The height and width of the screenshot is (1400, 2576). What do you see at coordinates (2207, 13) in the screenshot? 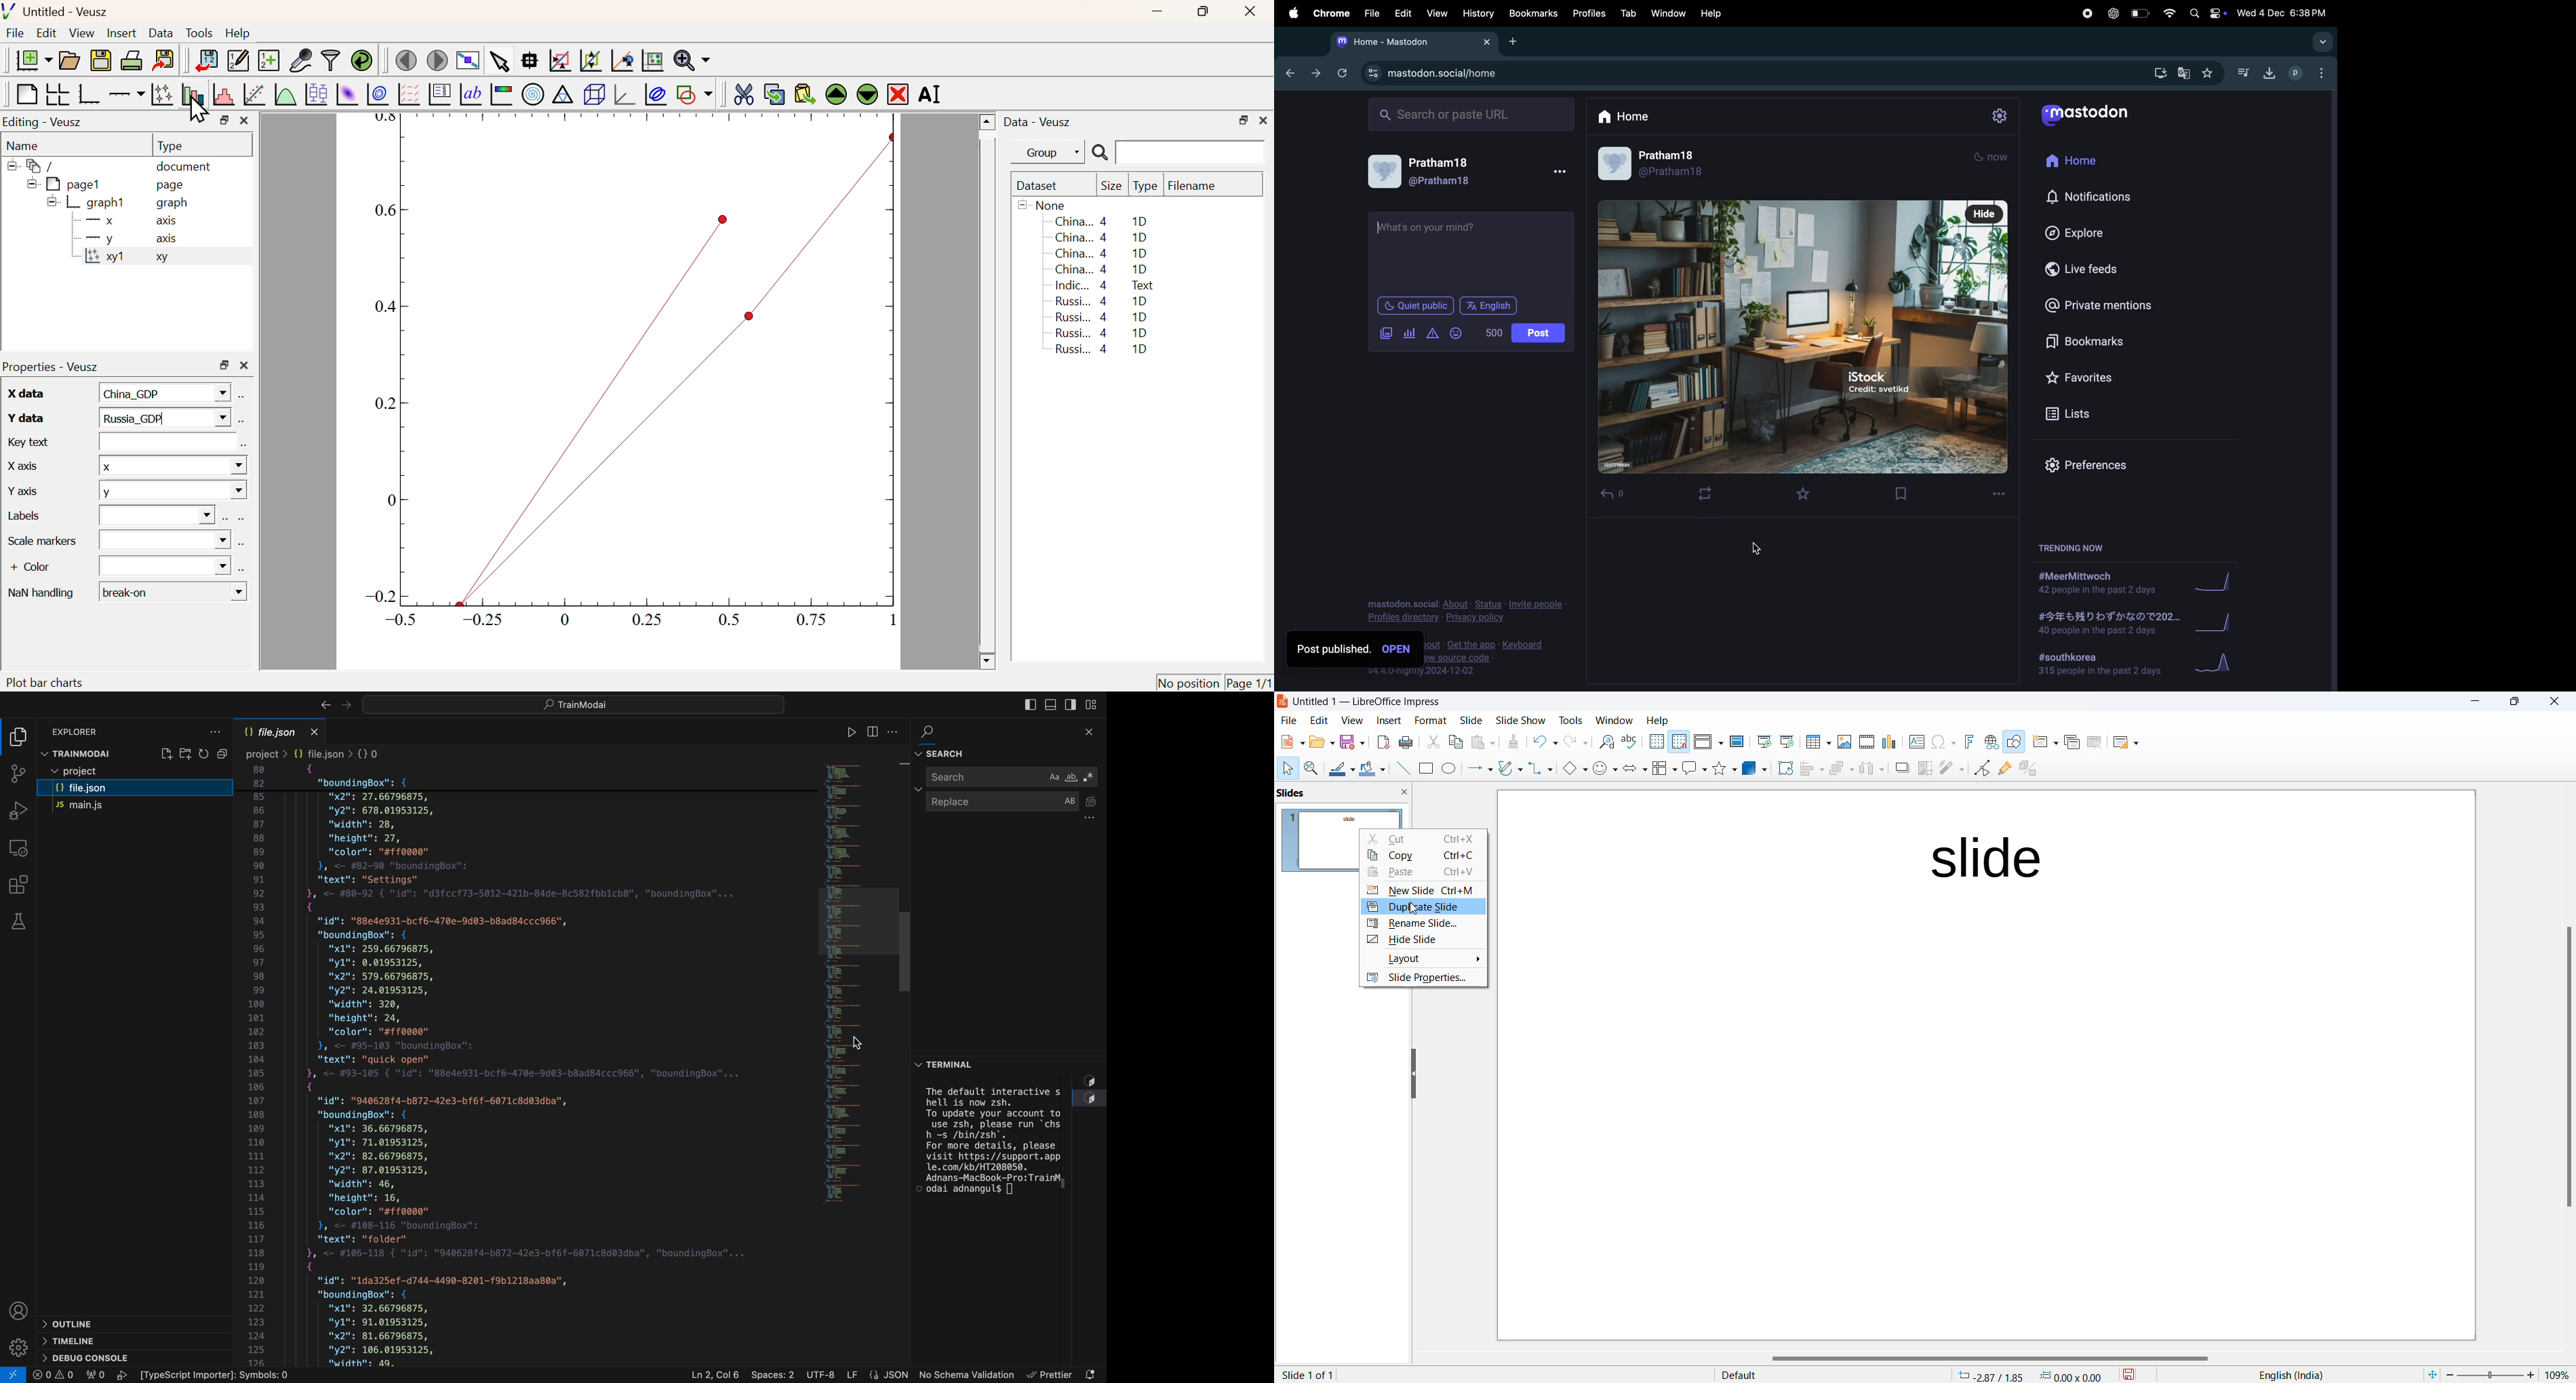
I see `apple widgets` at bounding box center [2207, 13].